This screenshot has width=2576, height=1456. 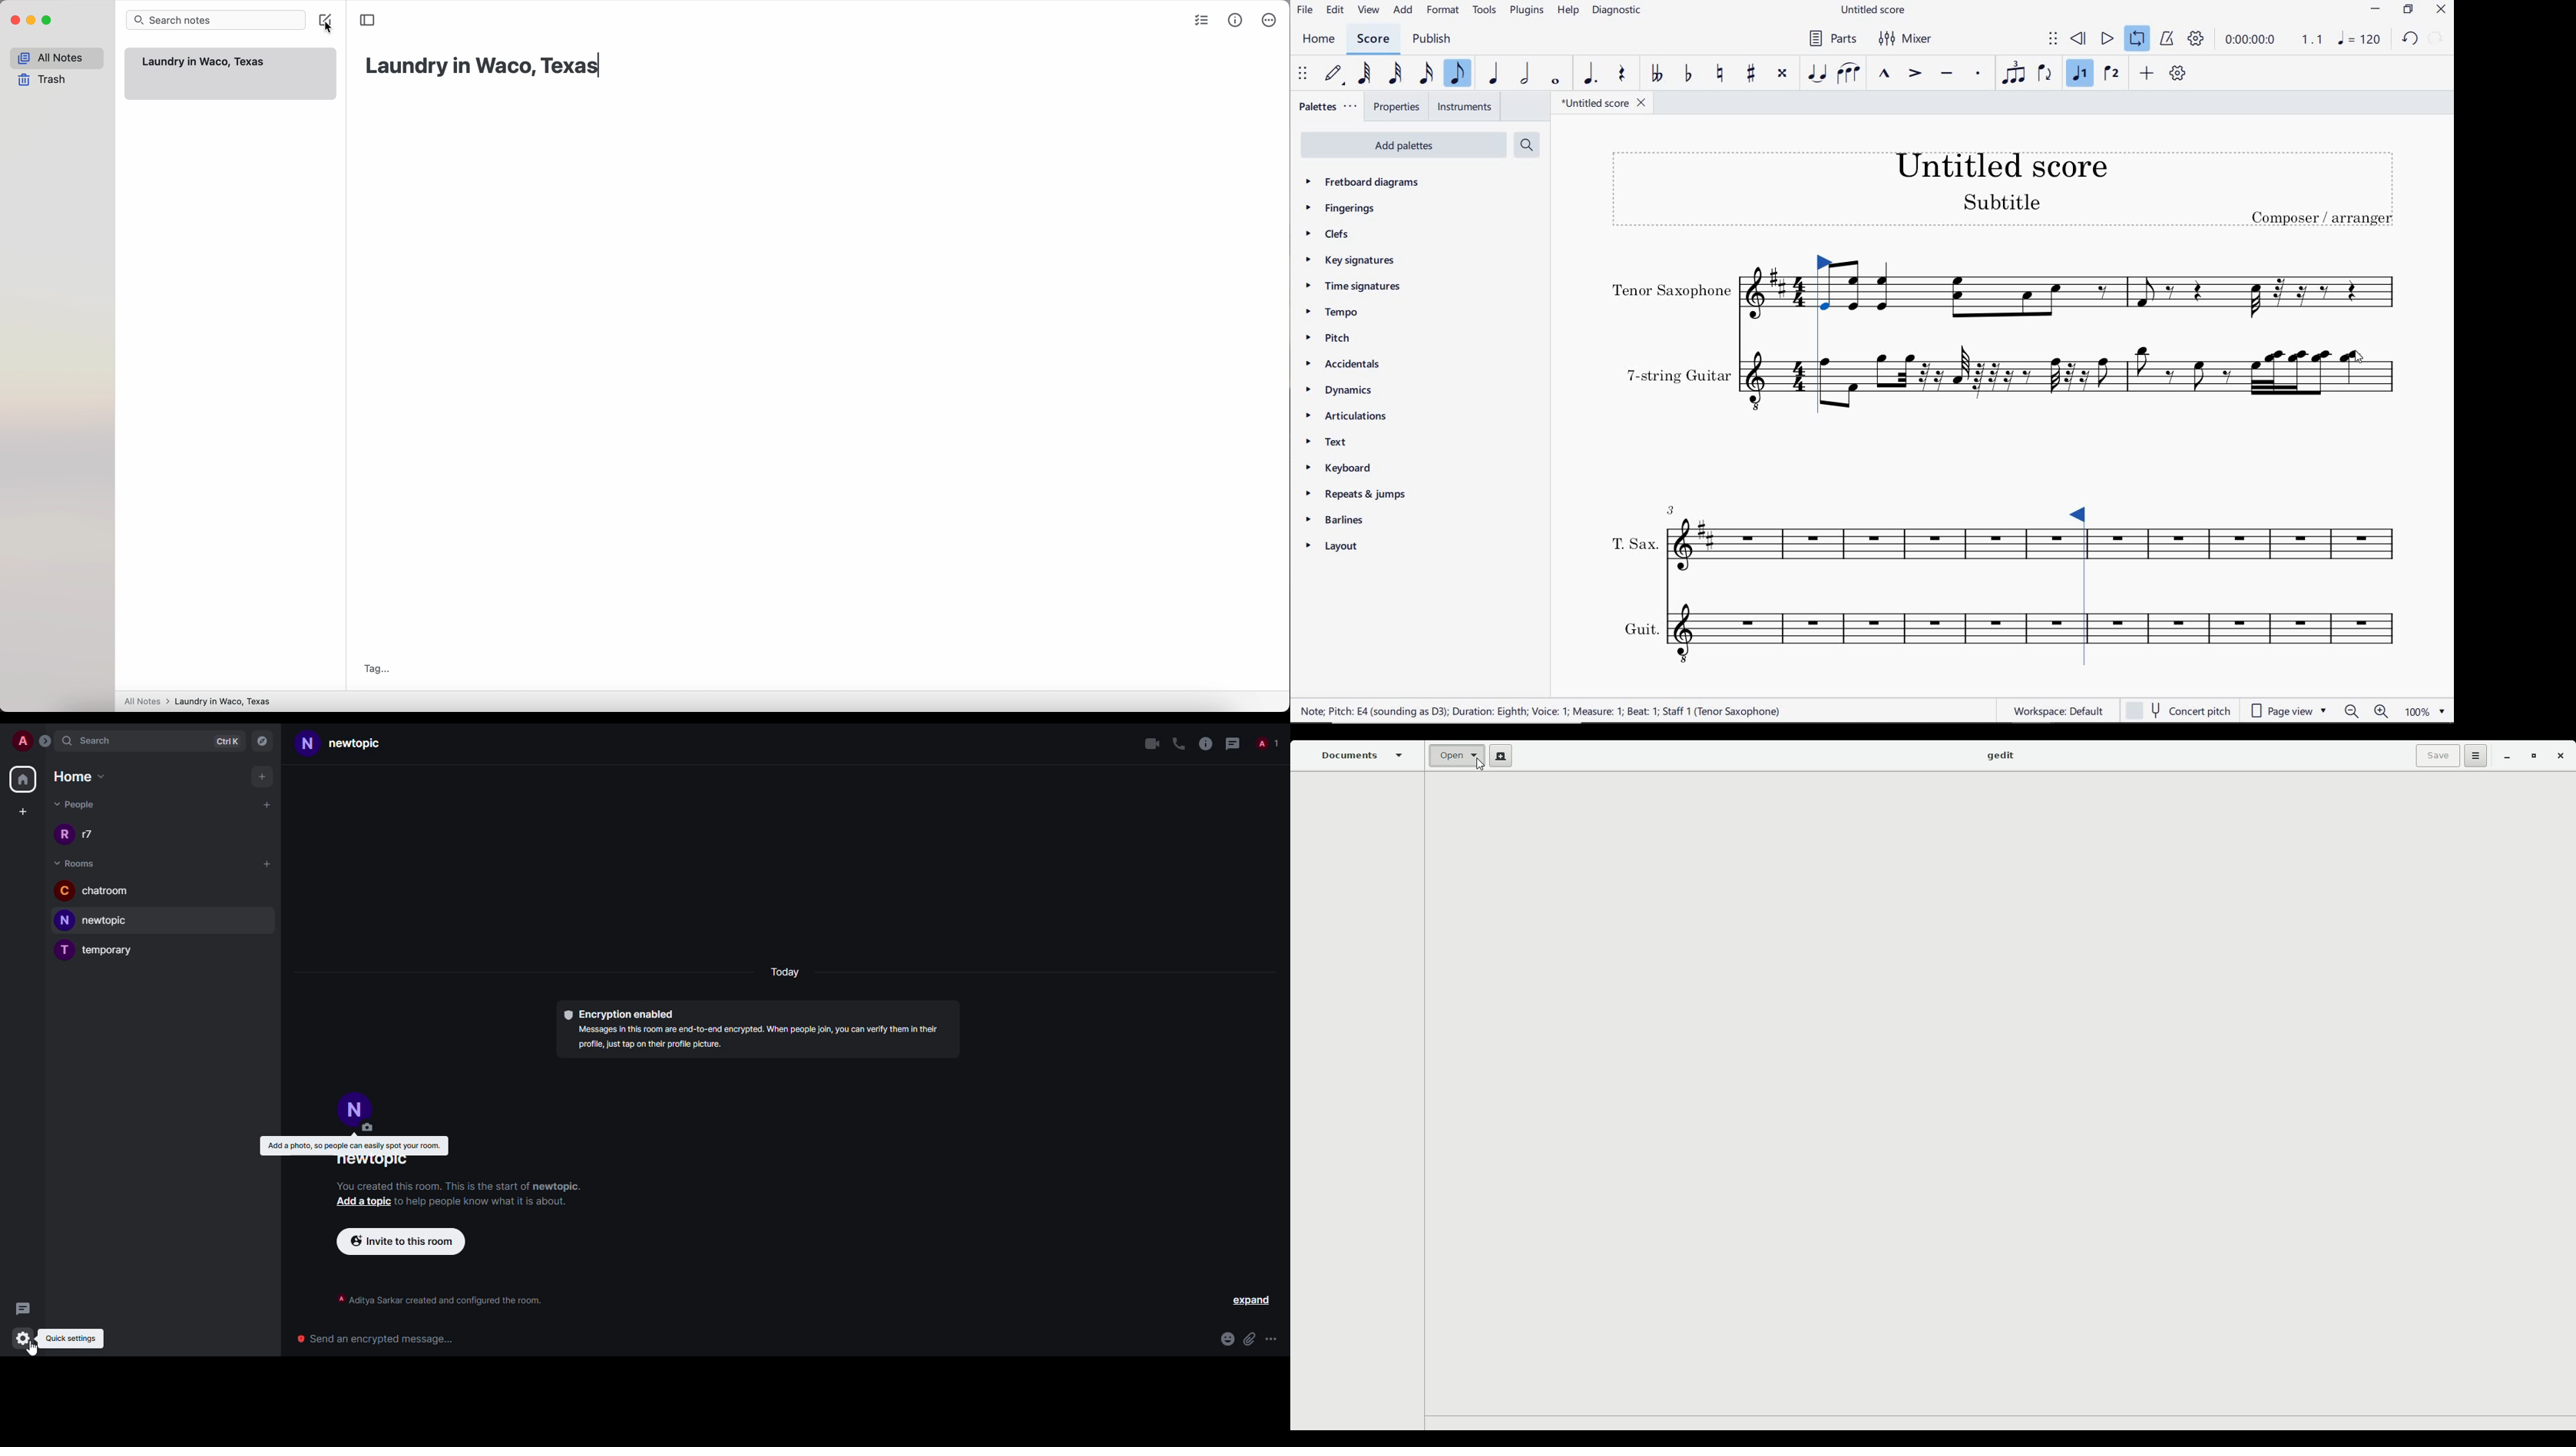 I want to click on PARTS, so click(x=1832, y=38).